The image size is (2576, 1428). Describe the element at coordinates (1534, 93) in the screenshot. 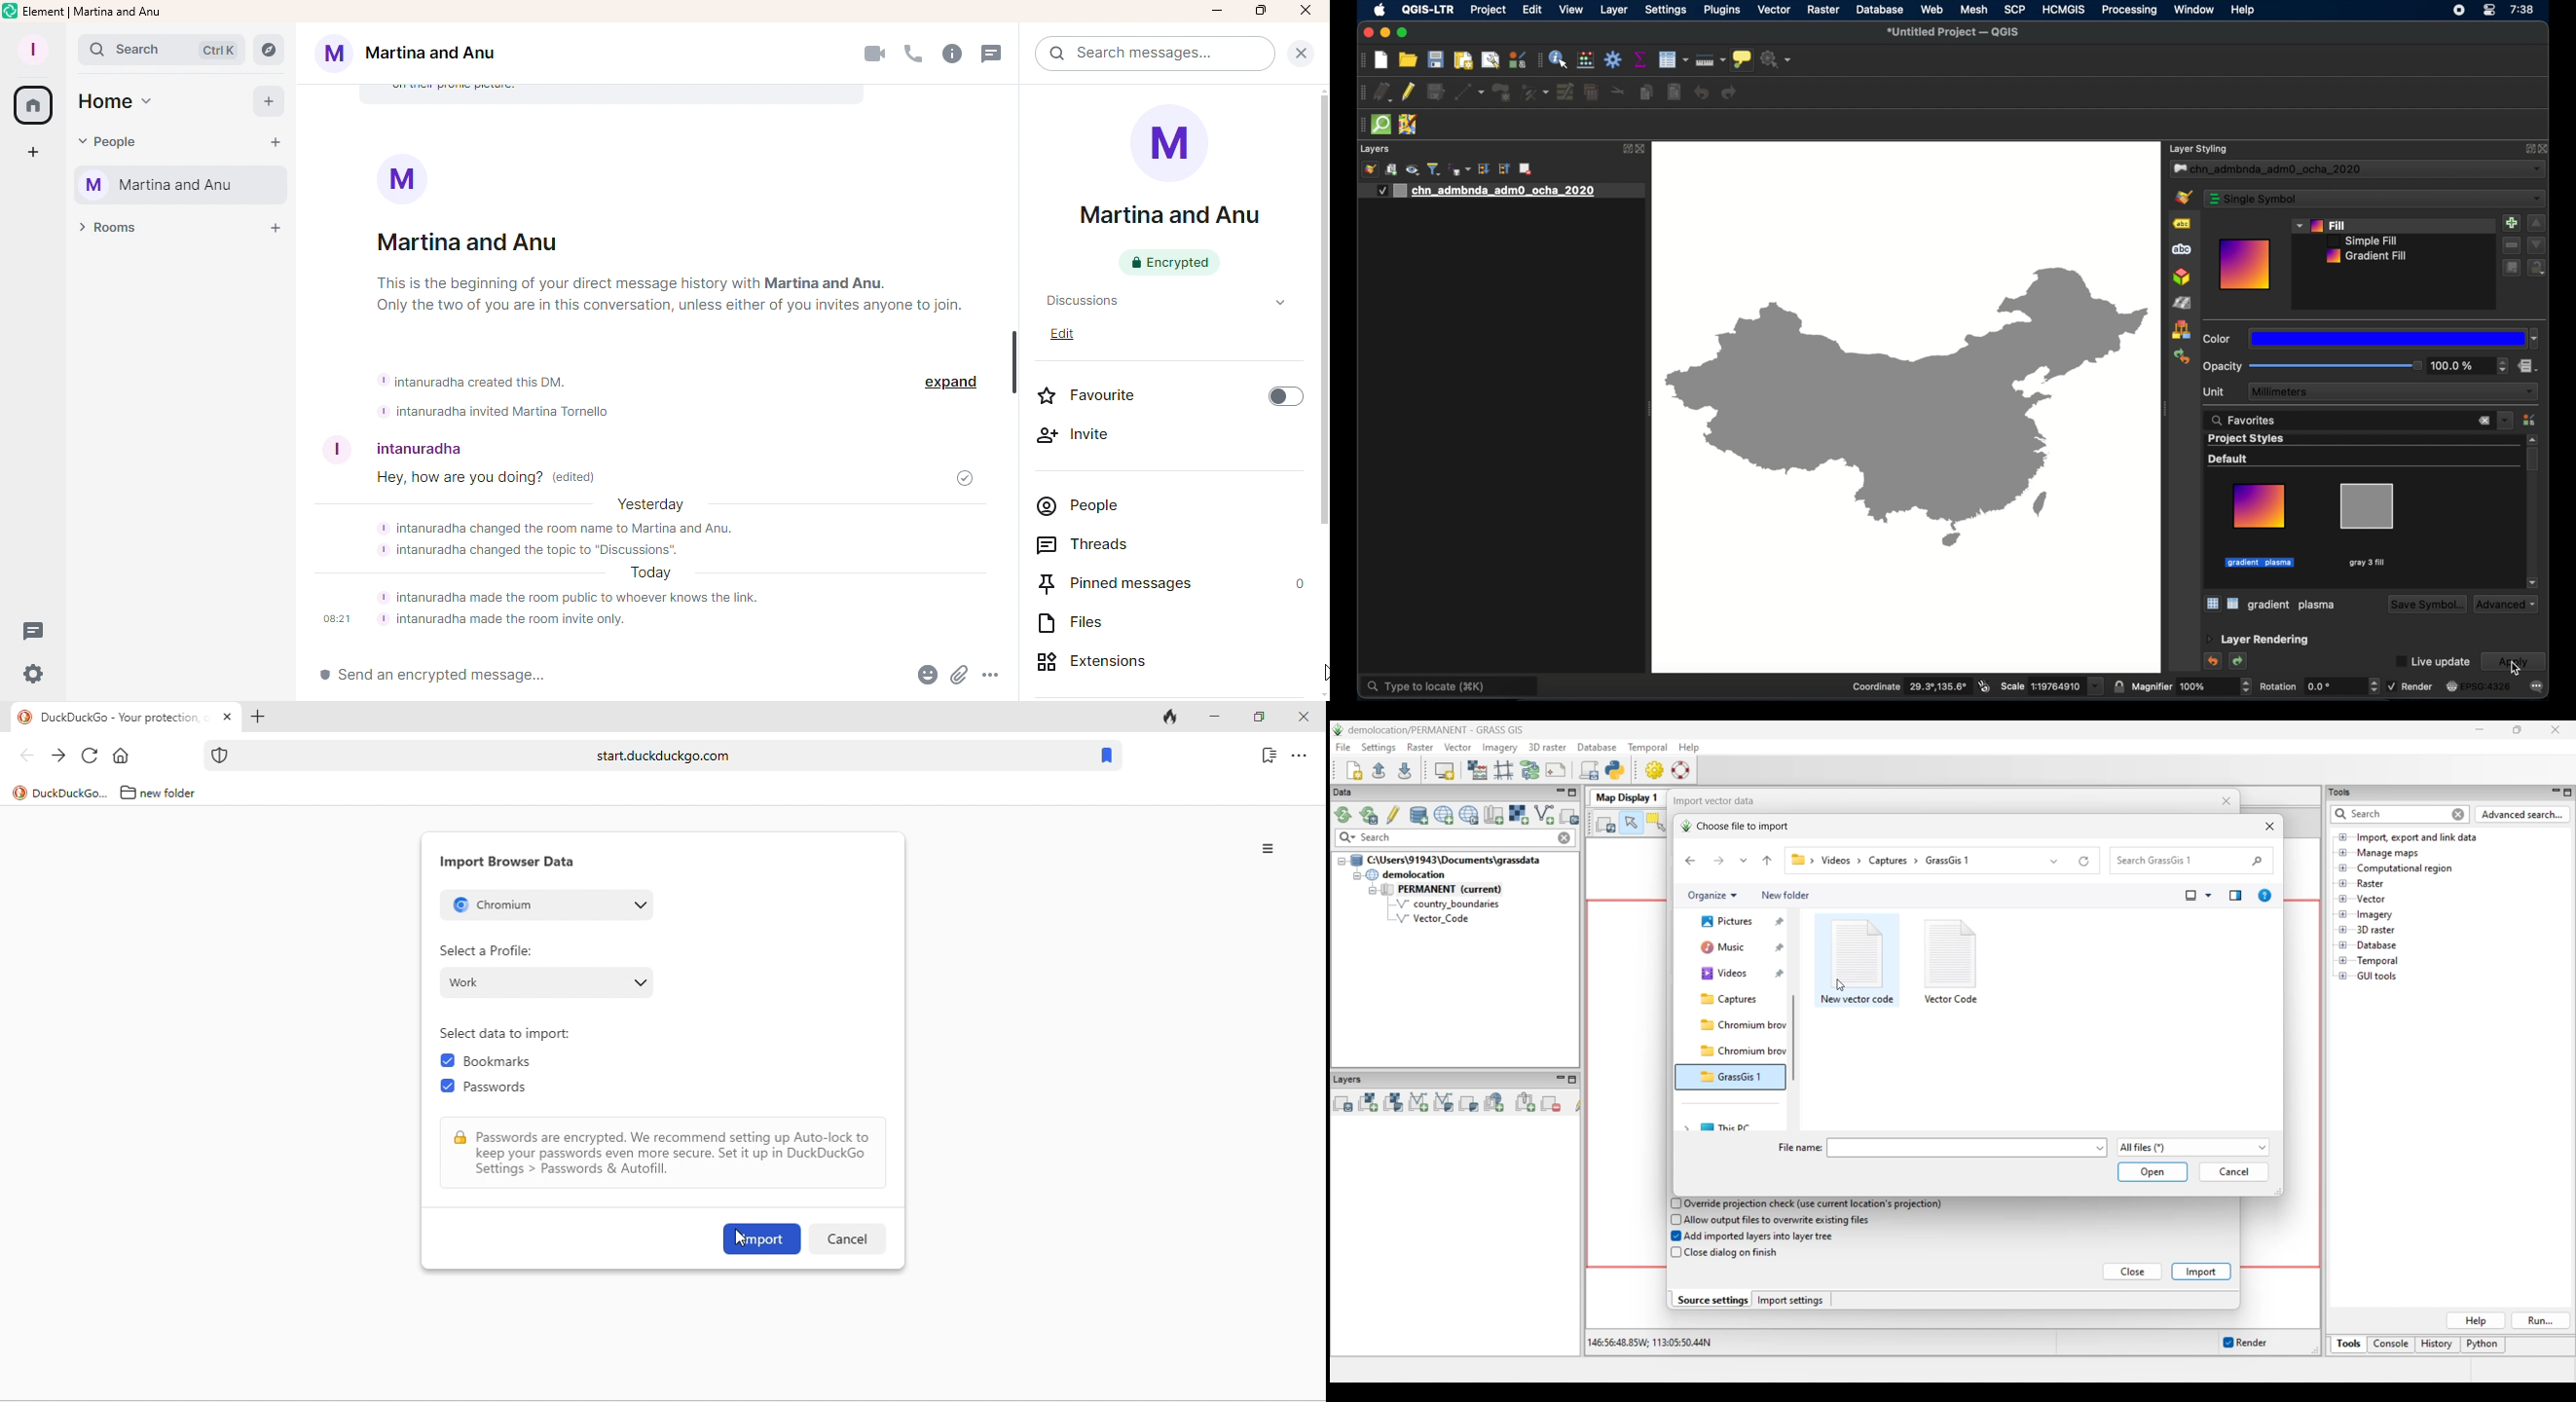

I see `vertex tool` at that location.